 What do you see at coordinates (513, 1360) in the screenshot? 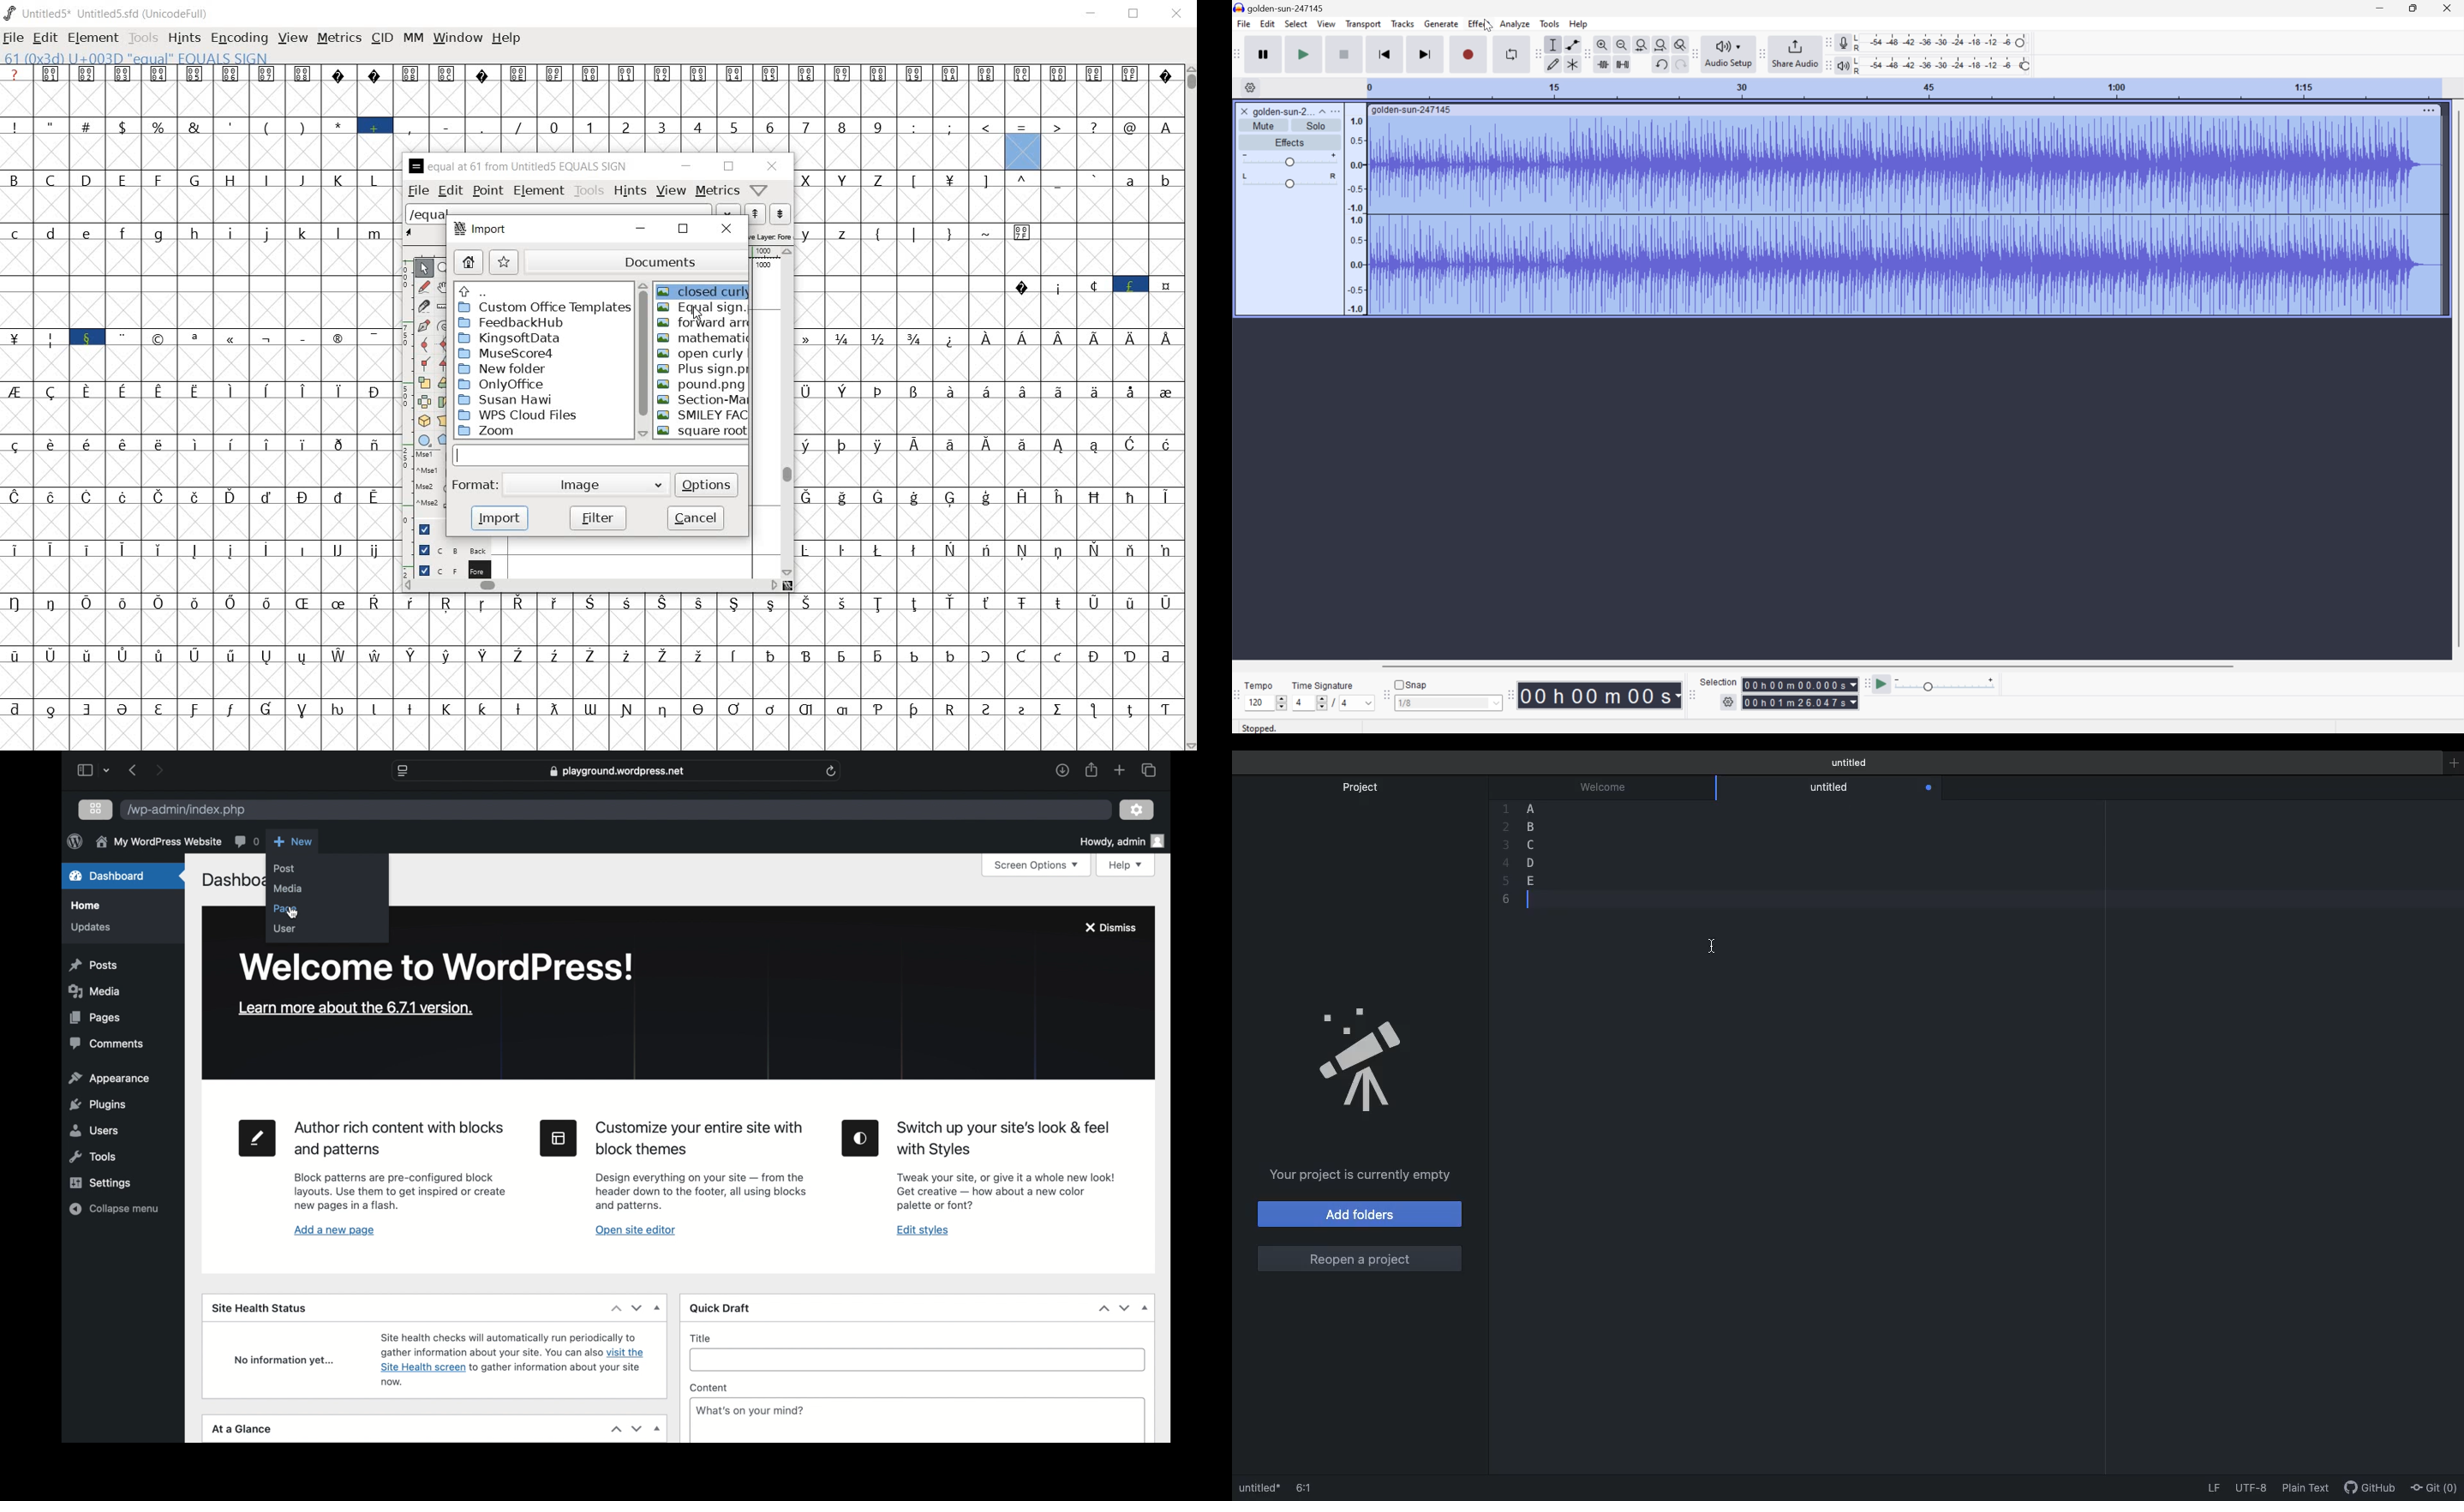
I see `site health status information` at bounding box center [513, 1360].